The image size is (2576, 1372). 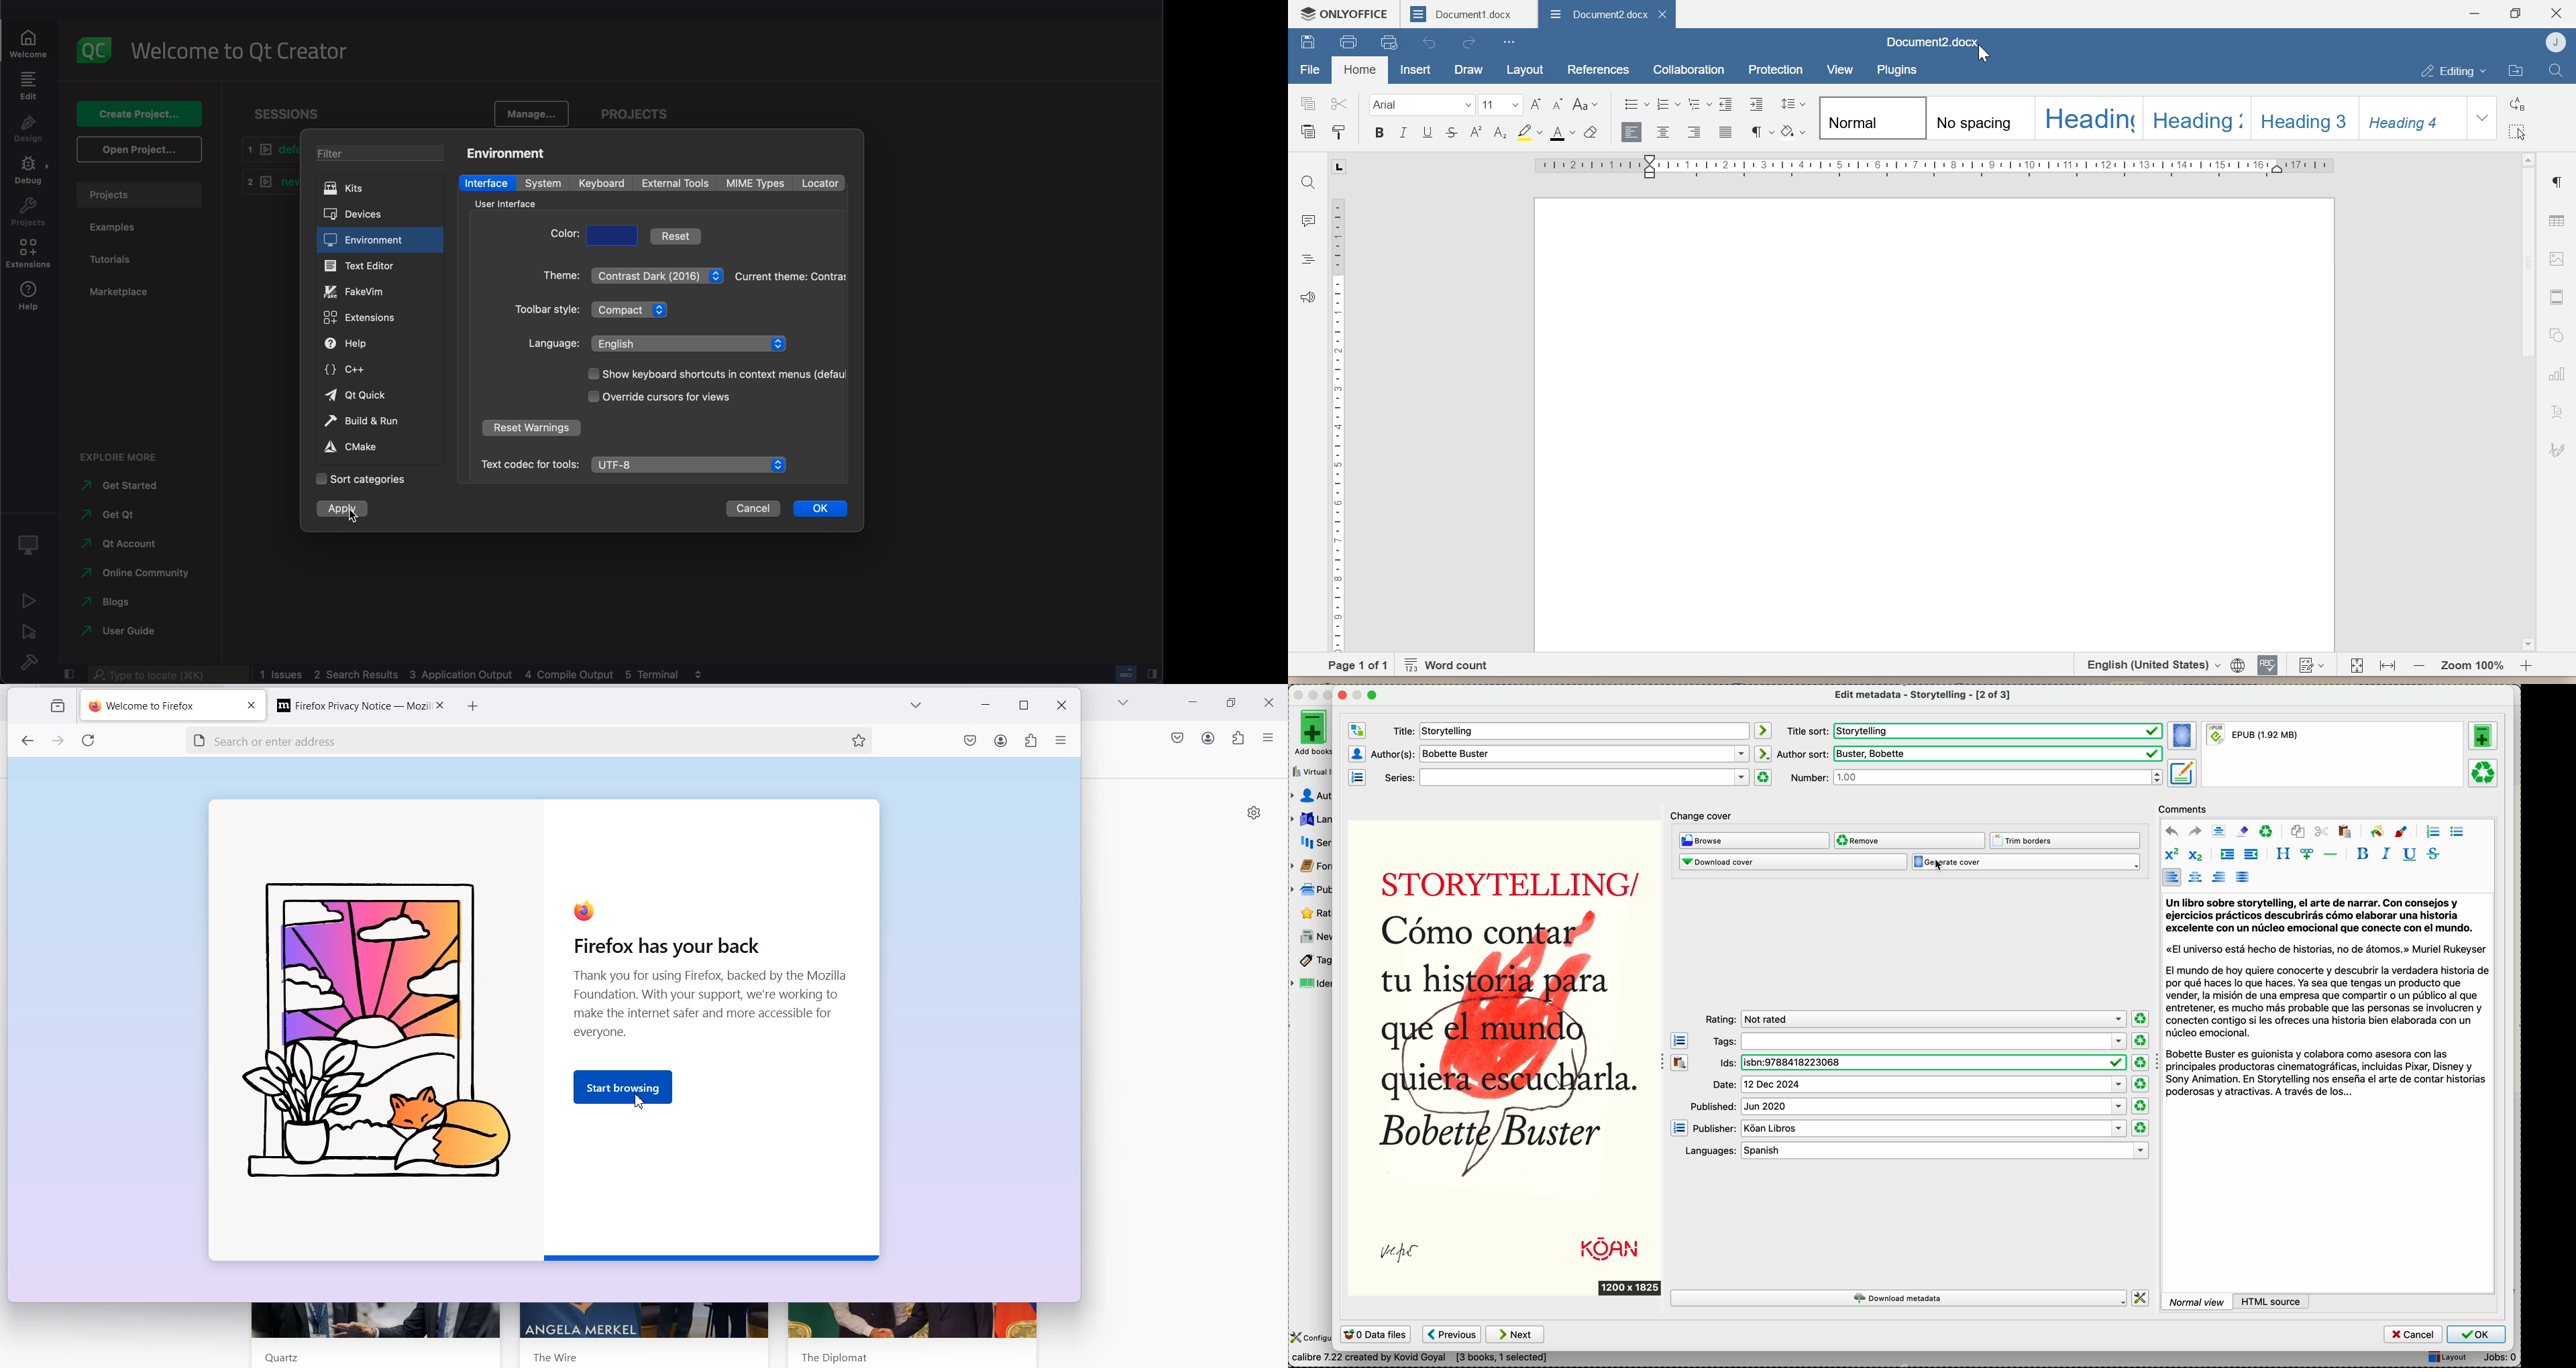 I want to click on increase indent, so click(x=1754, y=105).